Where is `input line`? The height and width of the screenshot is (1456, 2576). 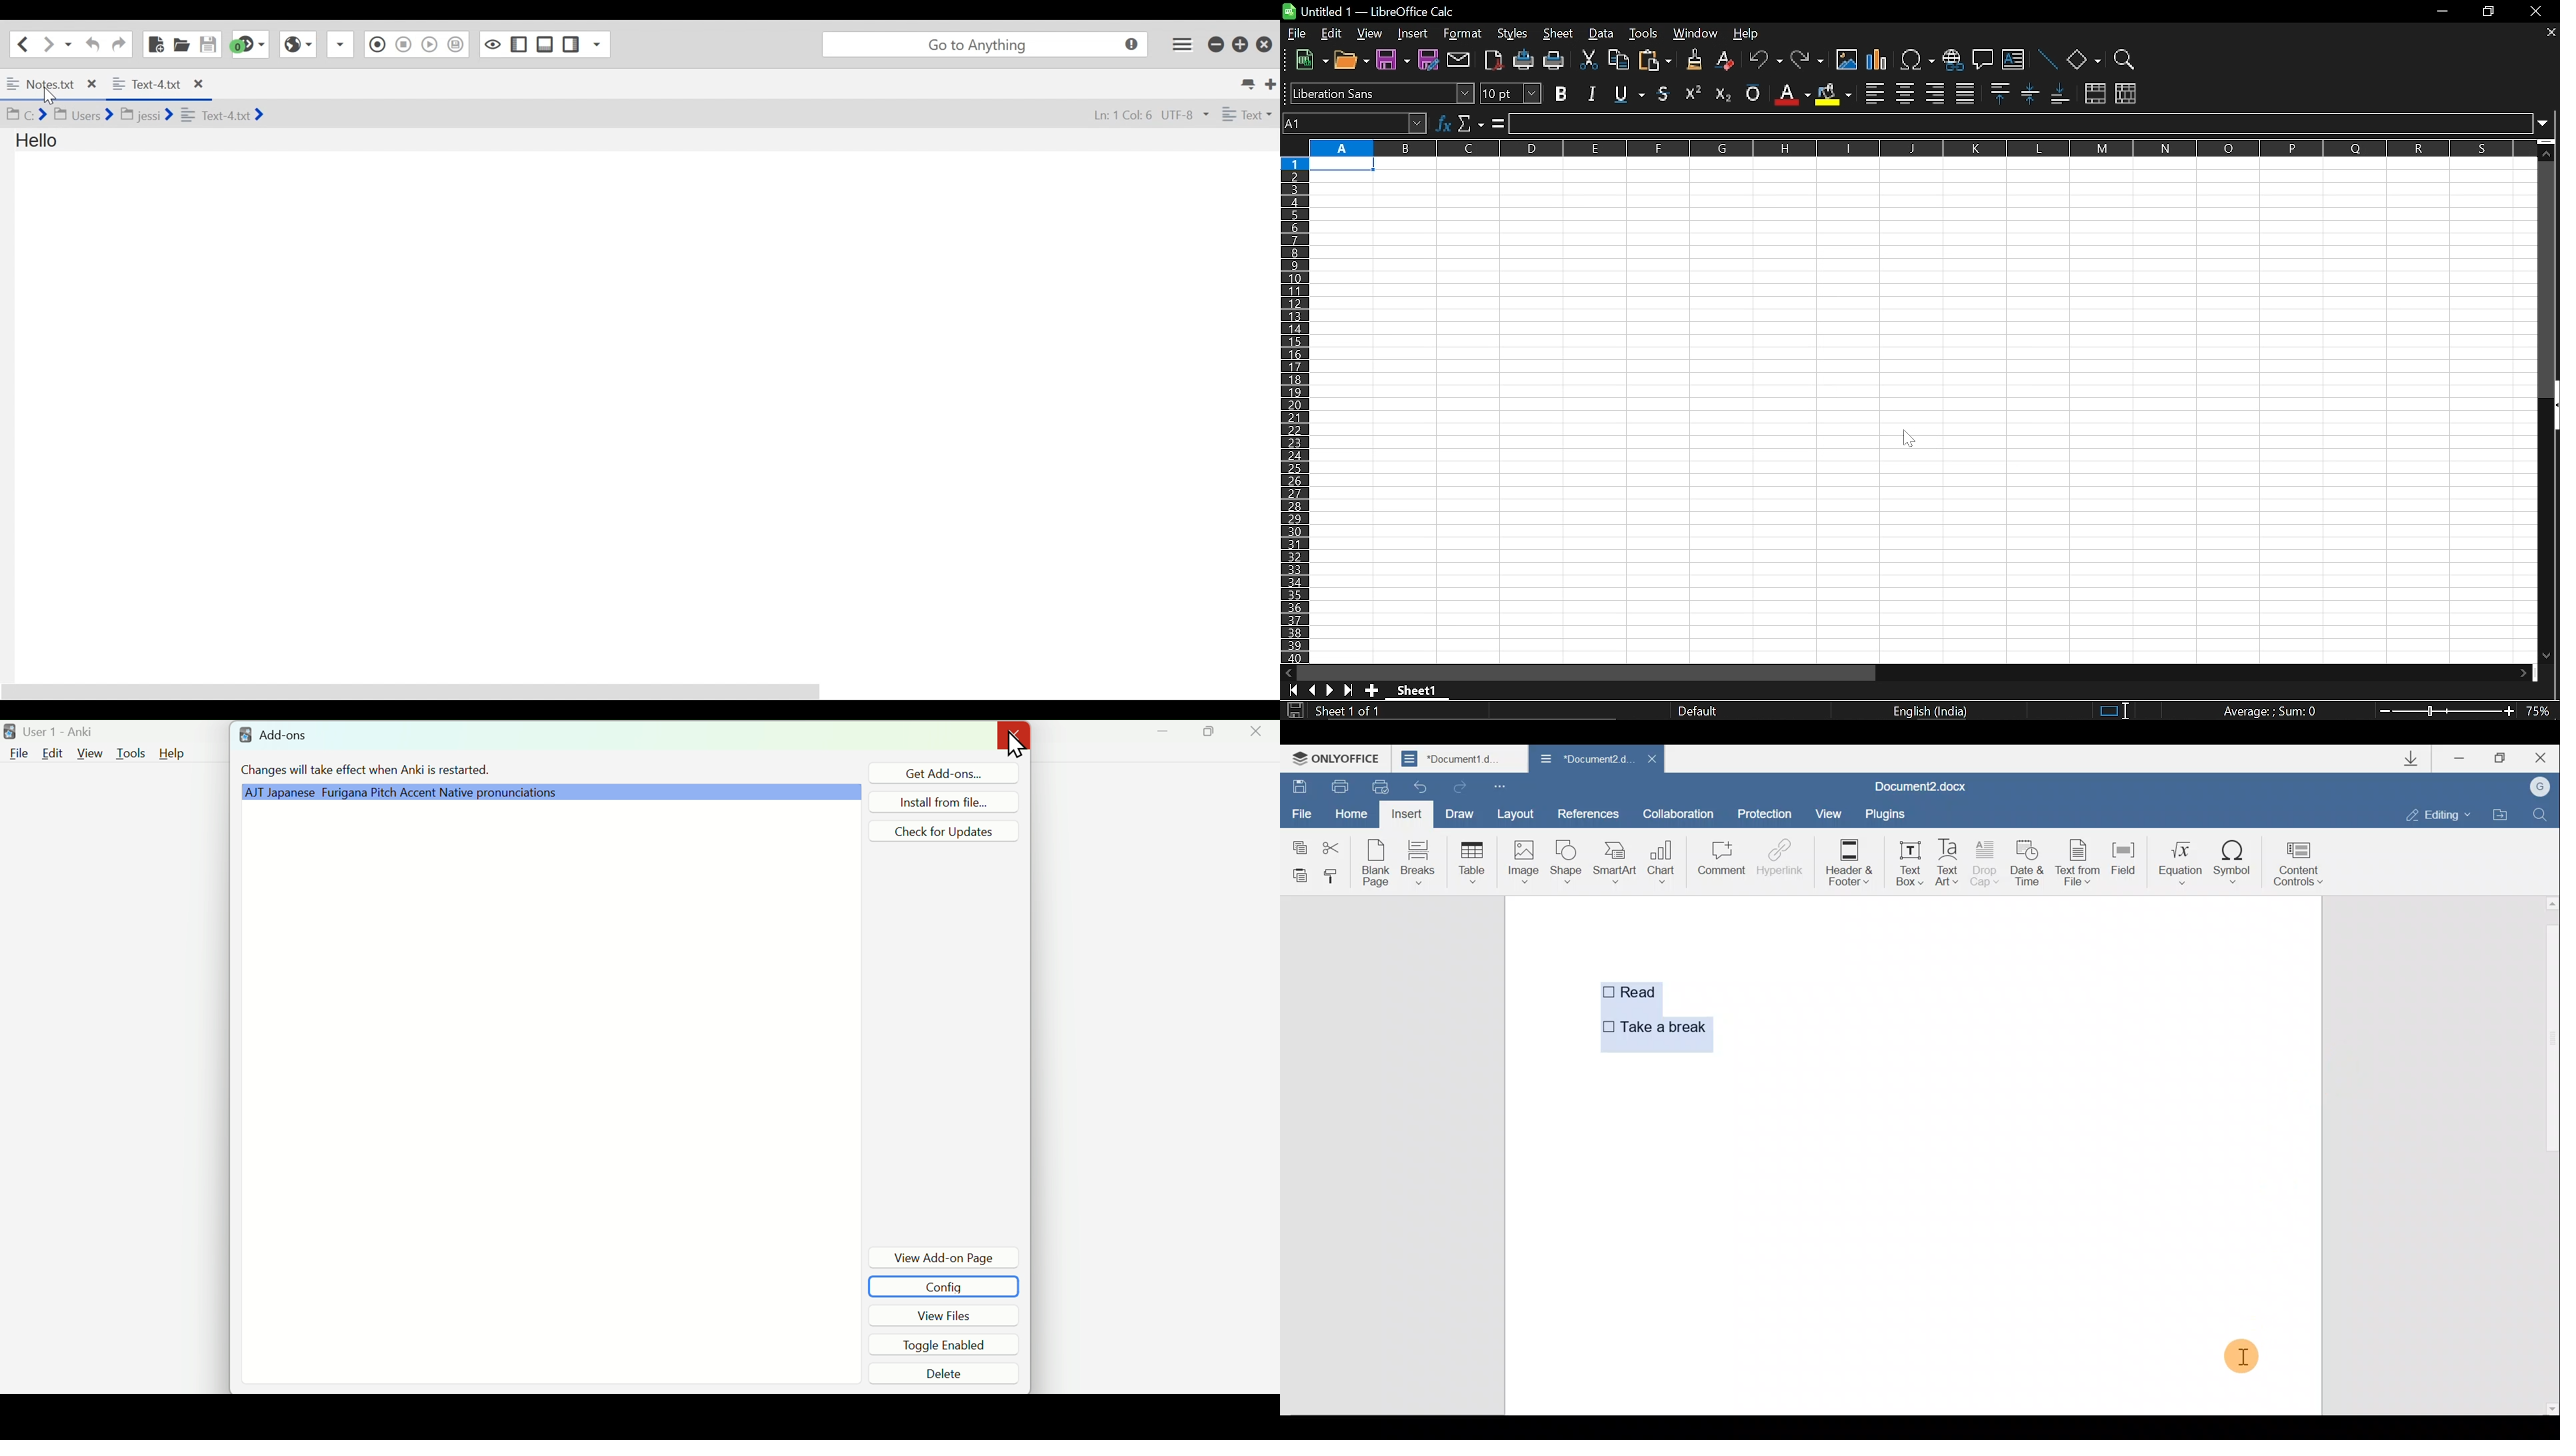
input line is located at coordinates (2022, 124).